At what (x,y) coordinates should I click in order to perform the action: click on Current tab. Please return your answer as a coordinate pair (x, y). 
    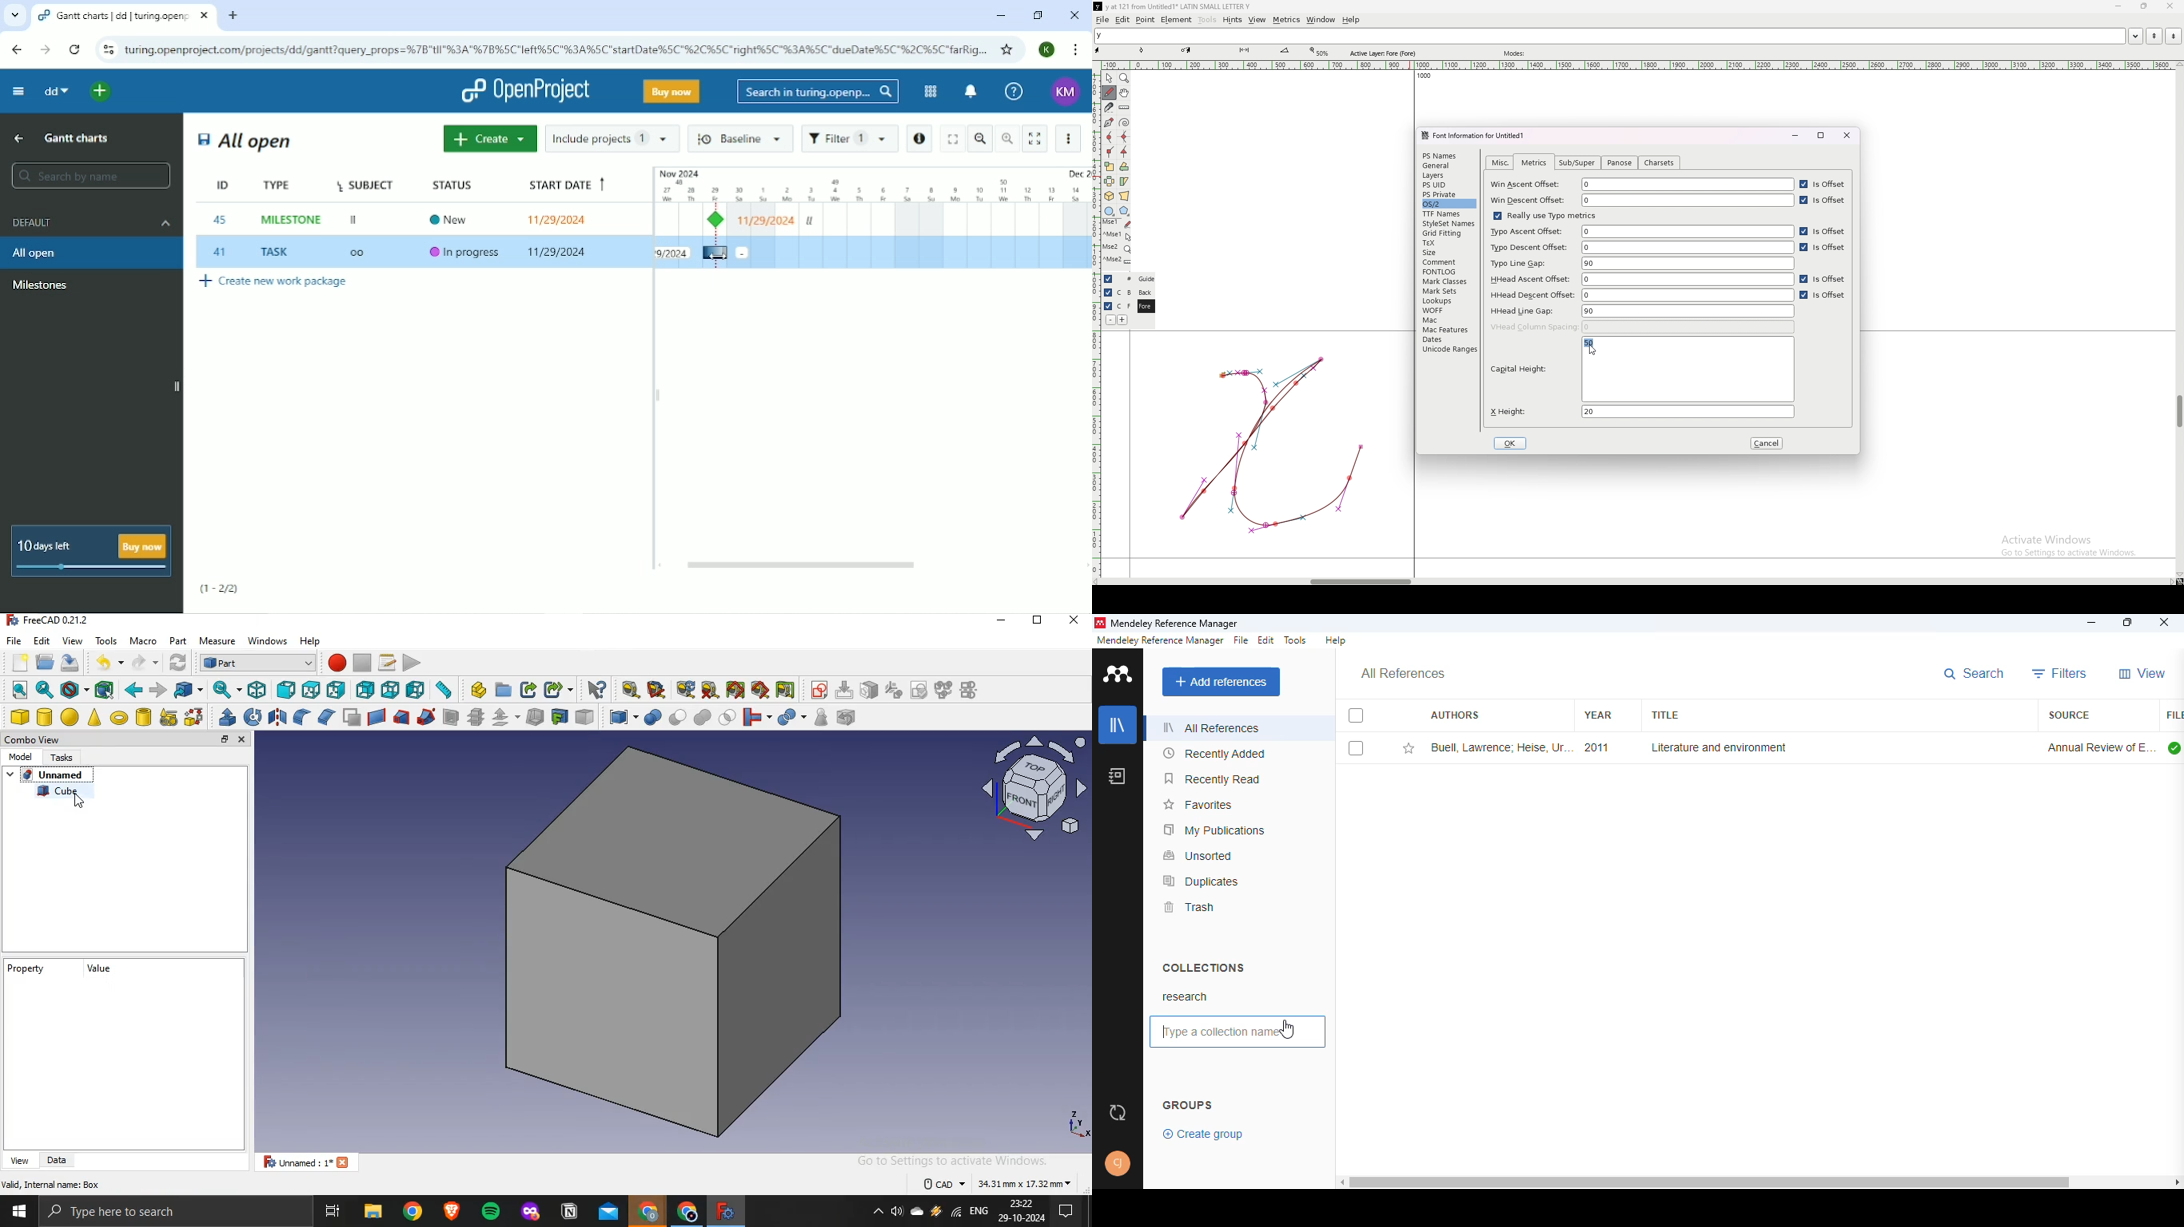
    Looking at the image, I should click on (124, 16).